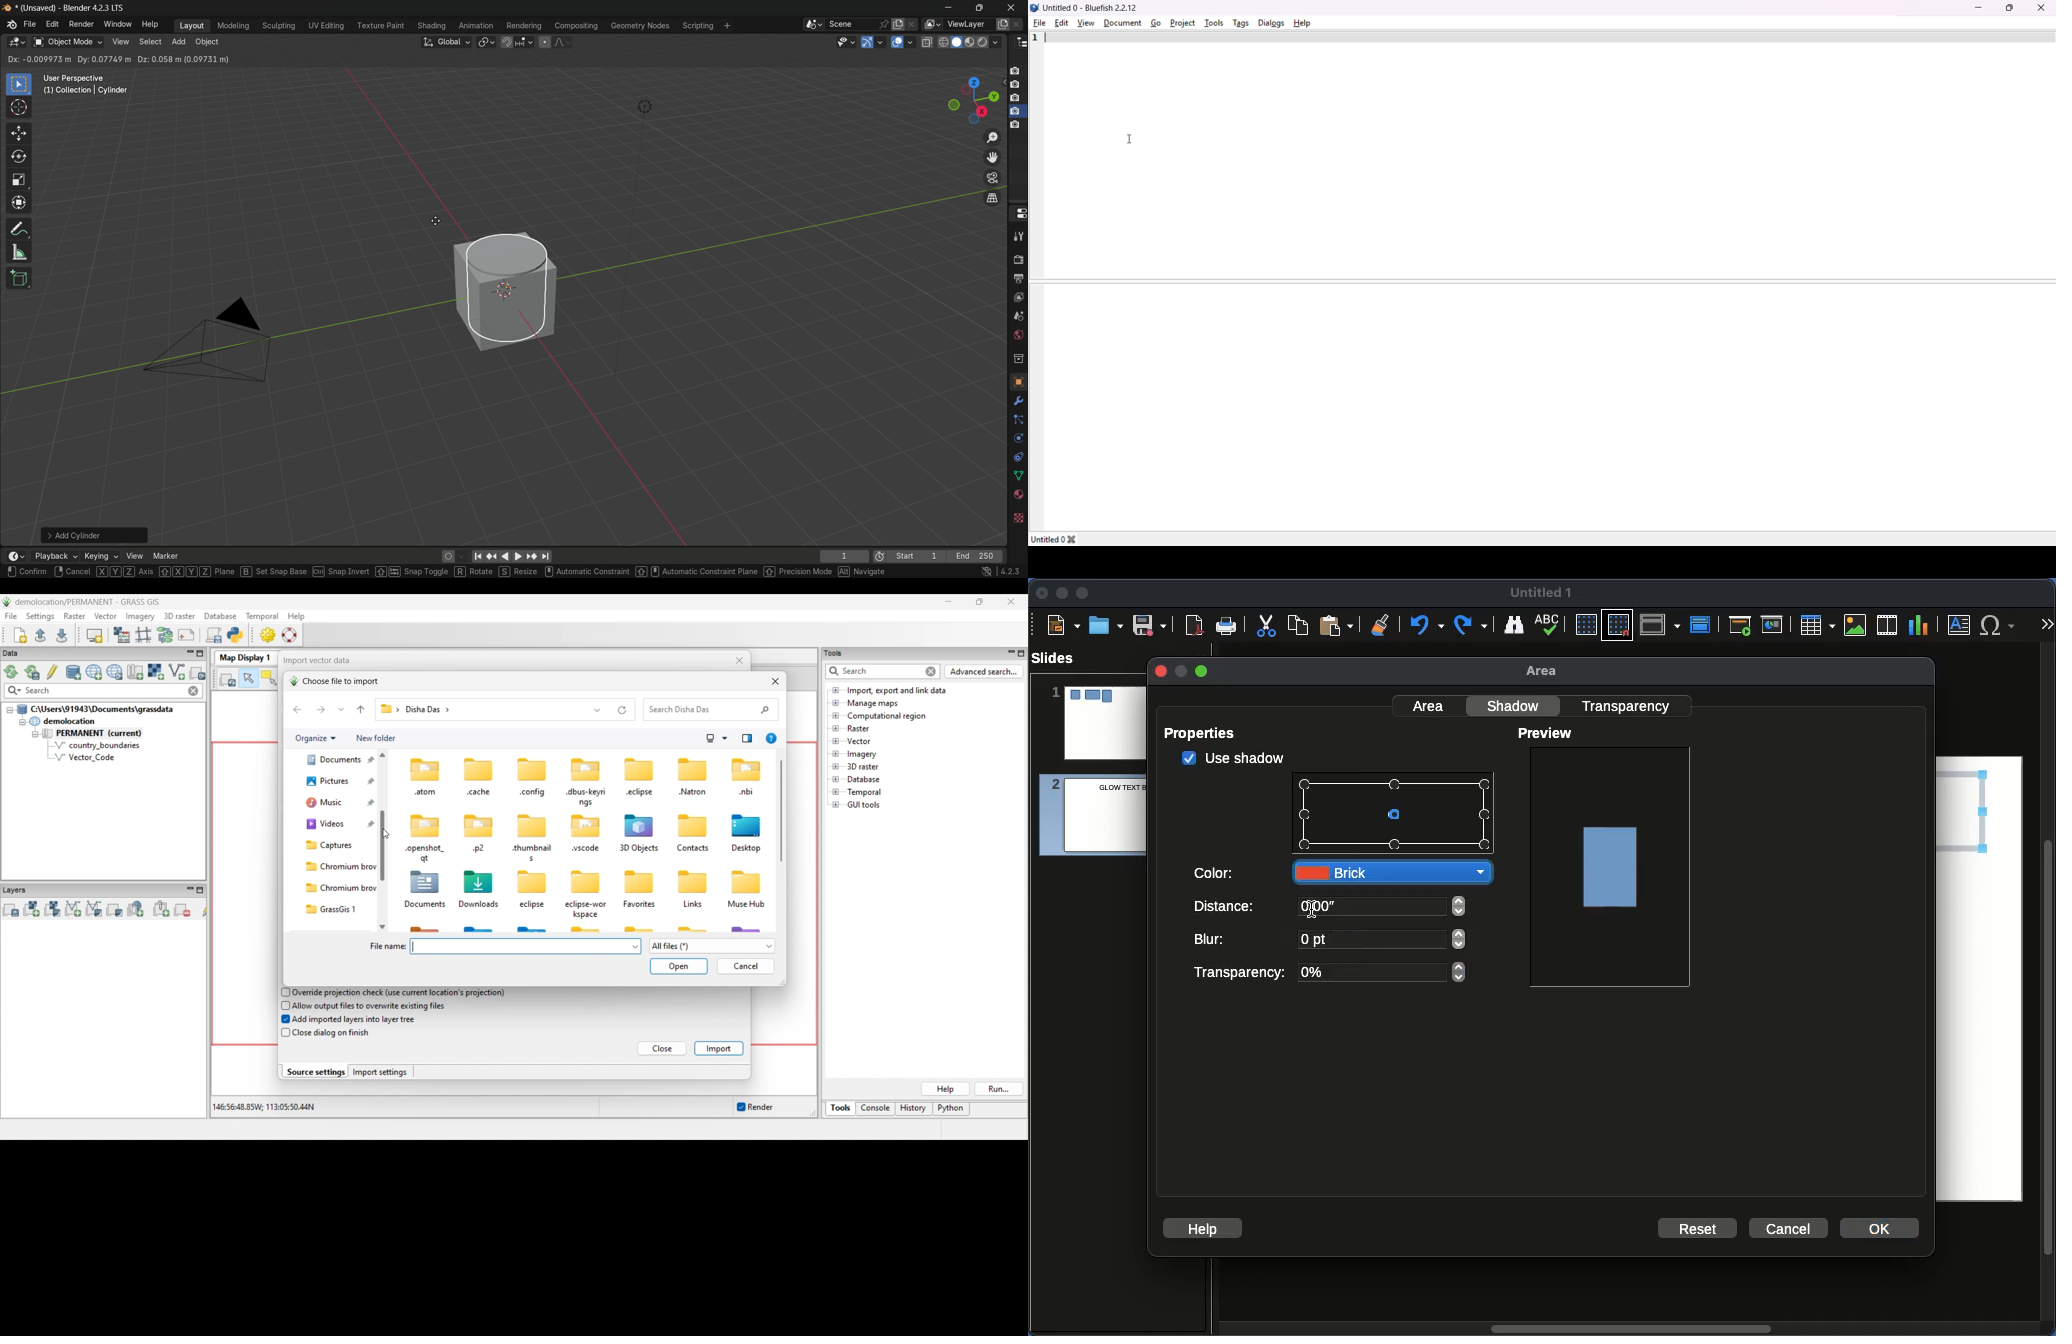 This screenshot has width=2072, height=1344. Describe the element at coordinates (193, 26) in the screenshot. I see `layout menu` at that location.